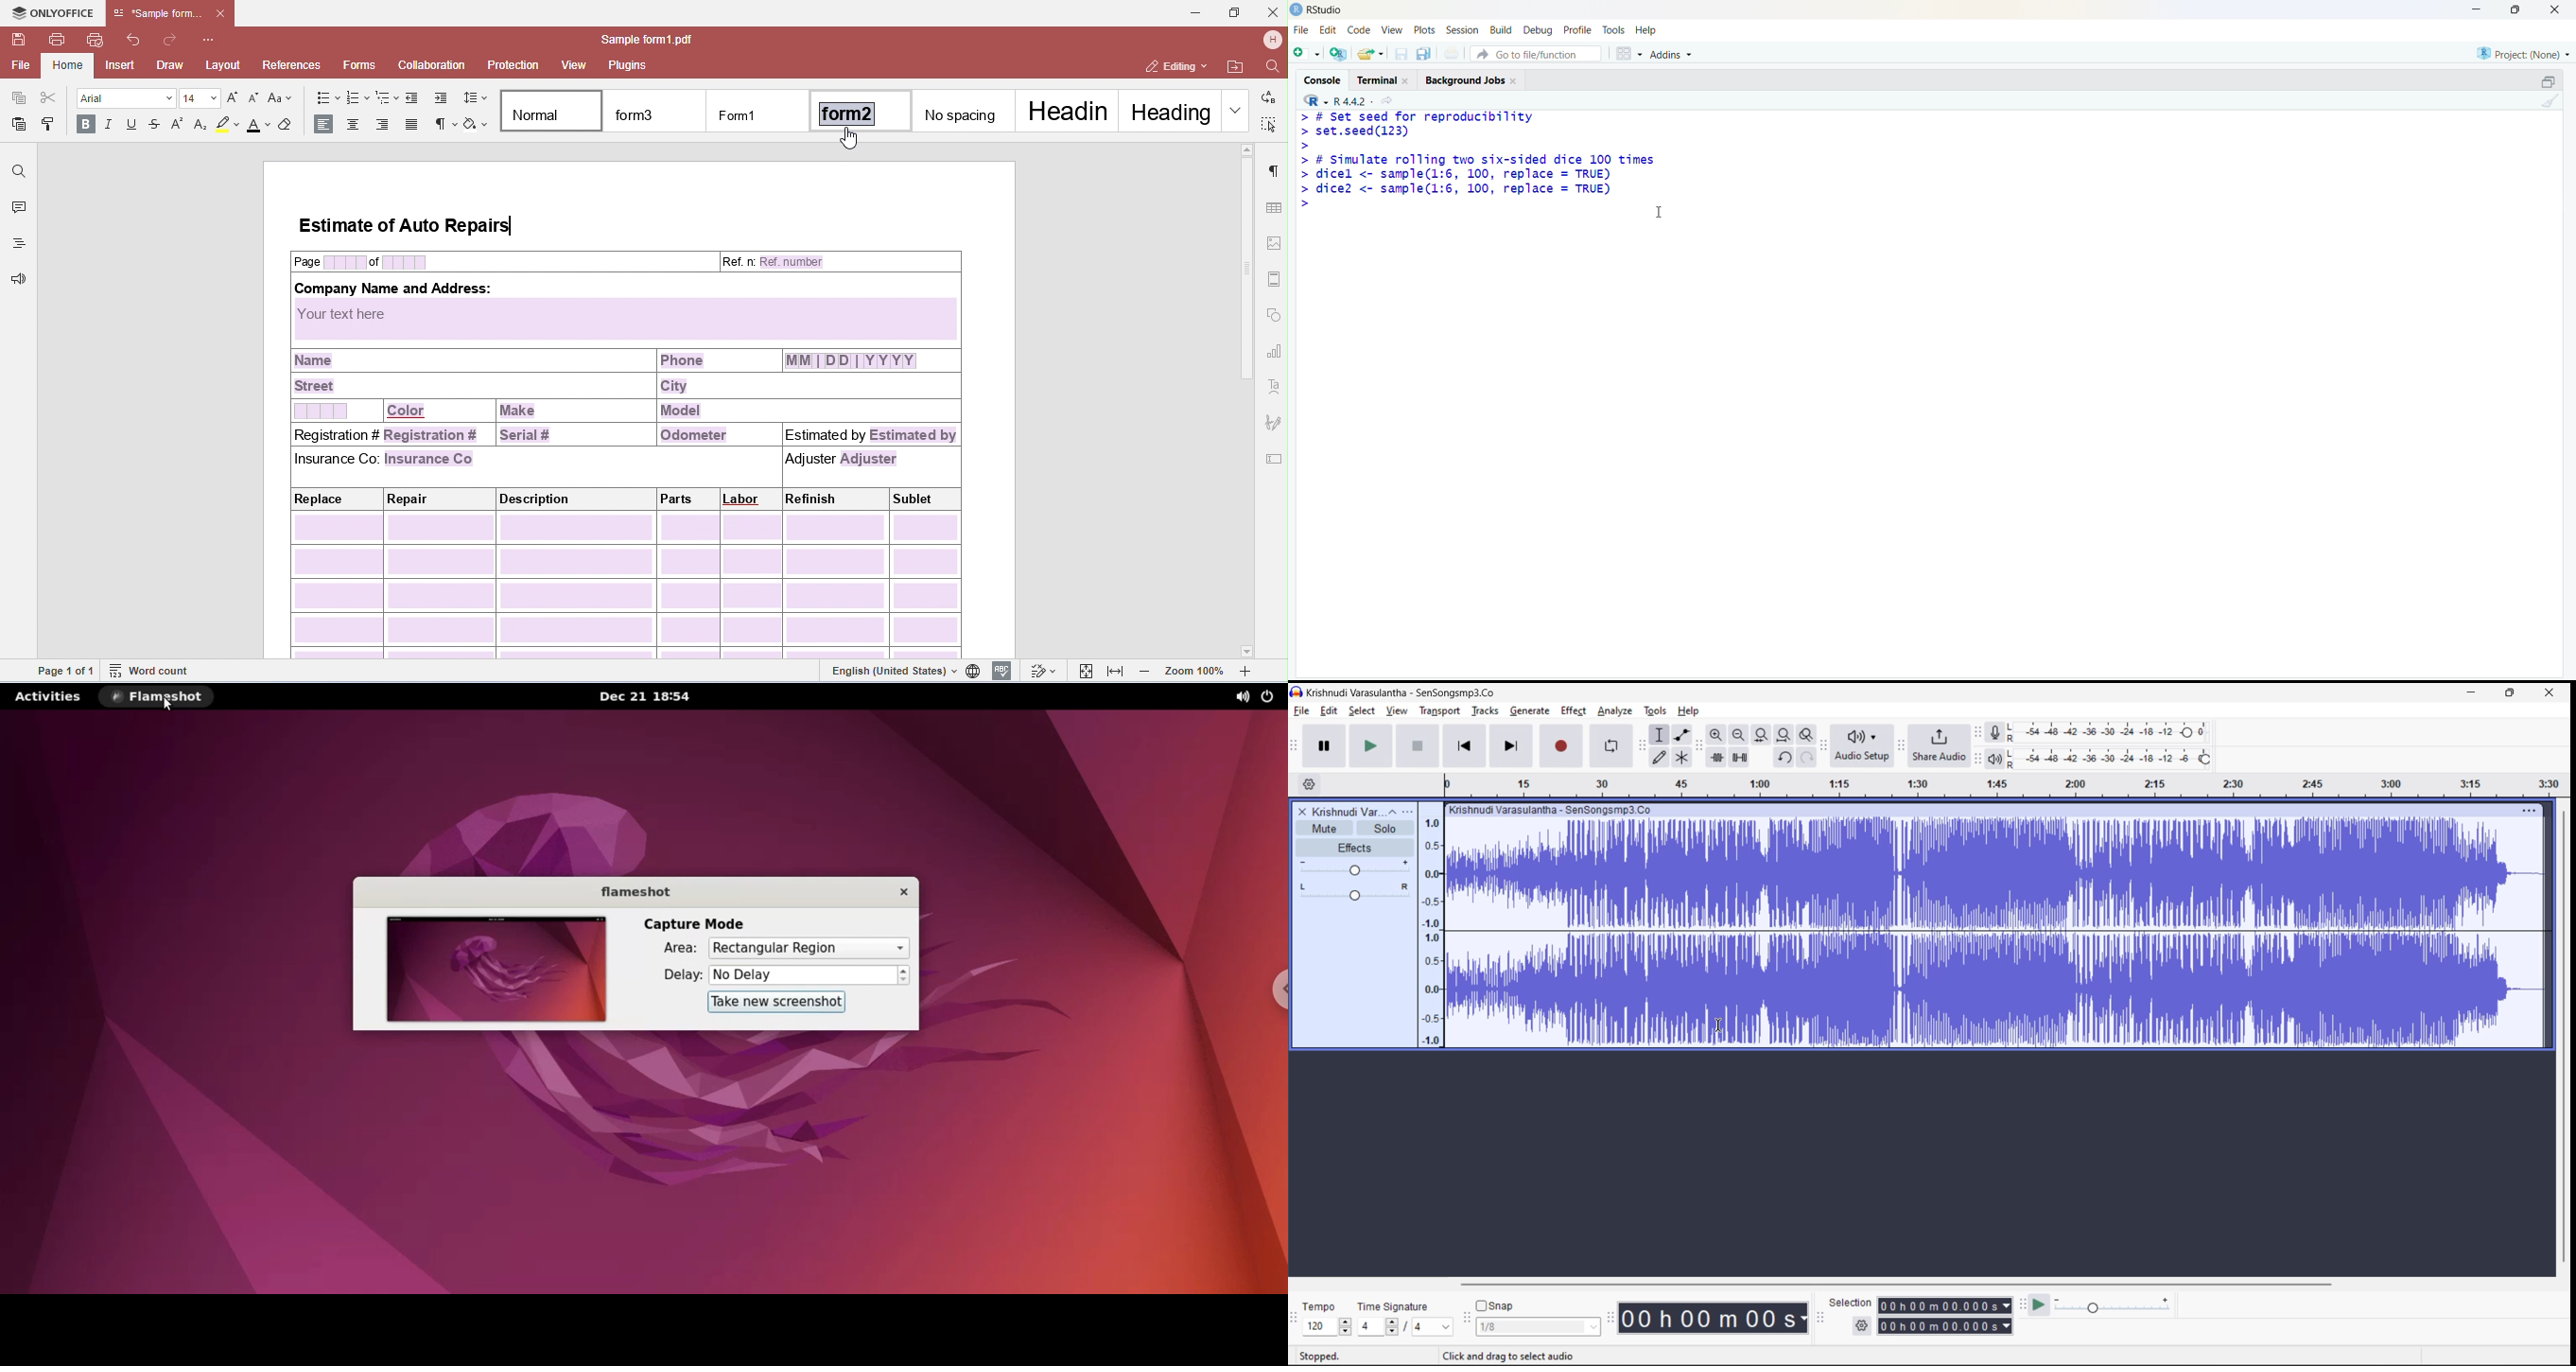 Image resolution: width=2576 pixels, height=1372 pixels. Describe the element at coordinates (2551, 100) in the screenshot. I see `clean` at that location.